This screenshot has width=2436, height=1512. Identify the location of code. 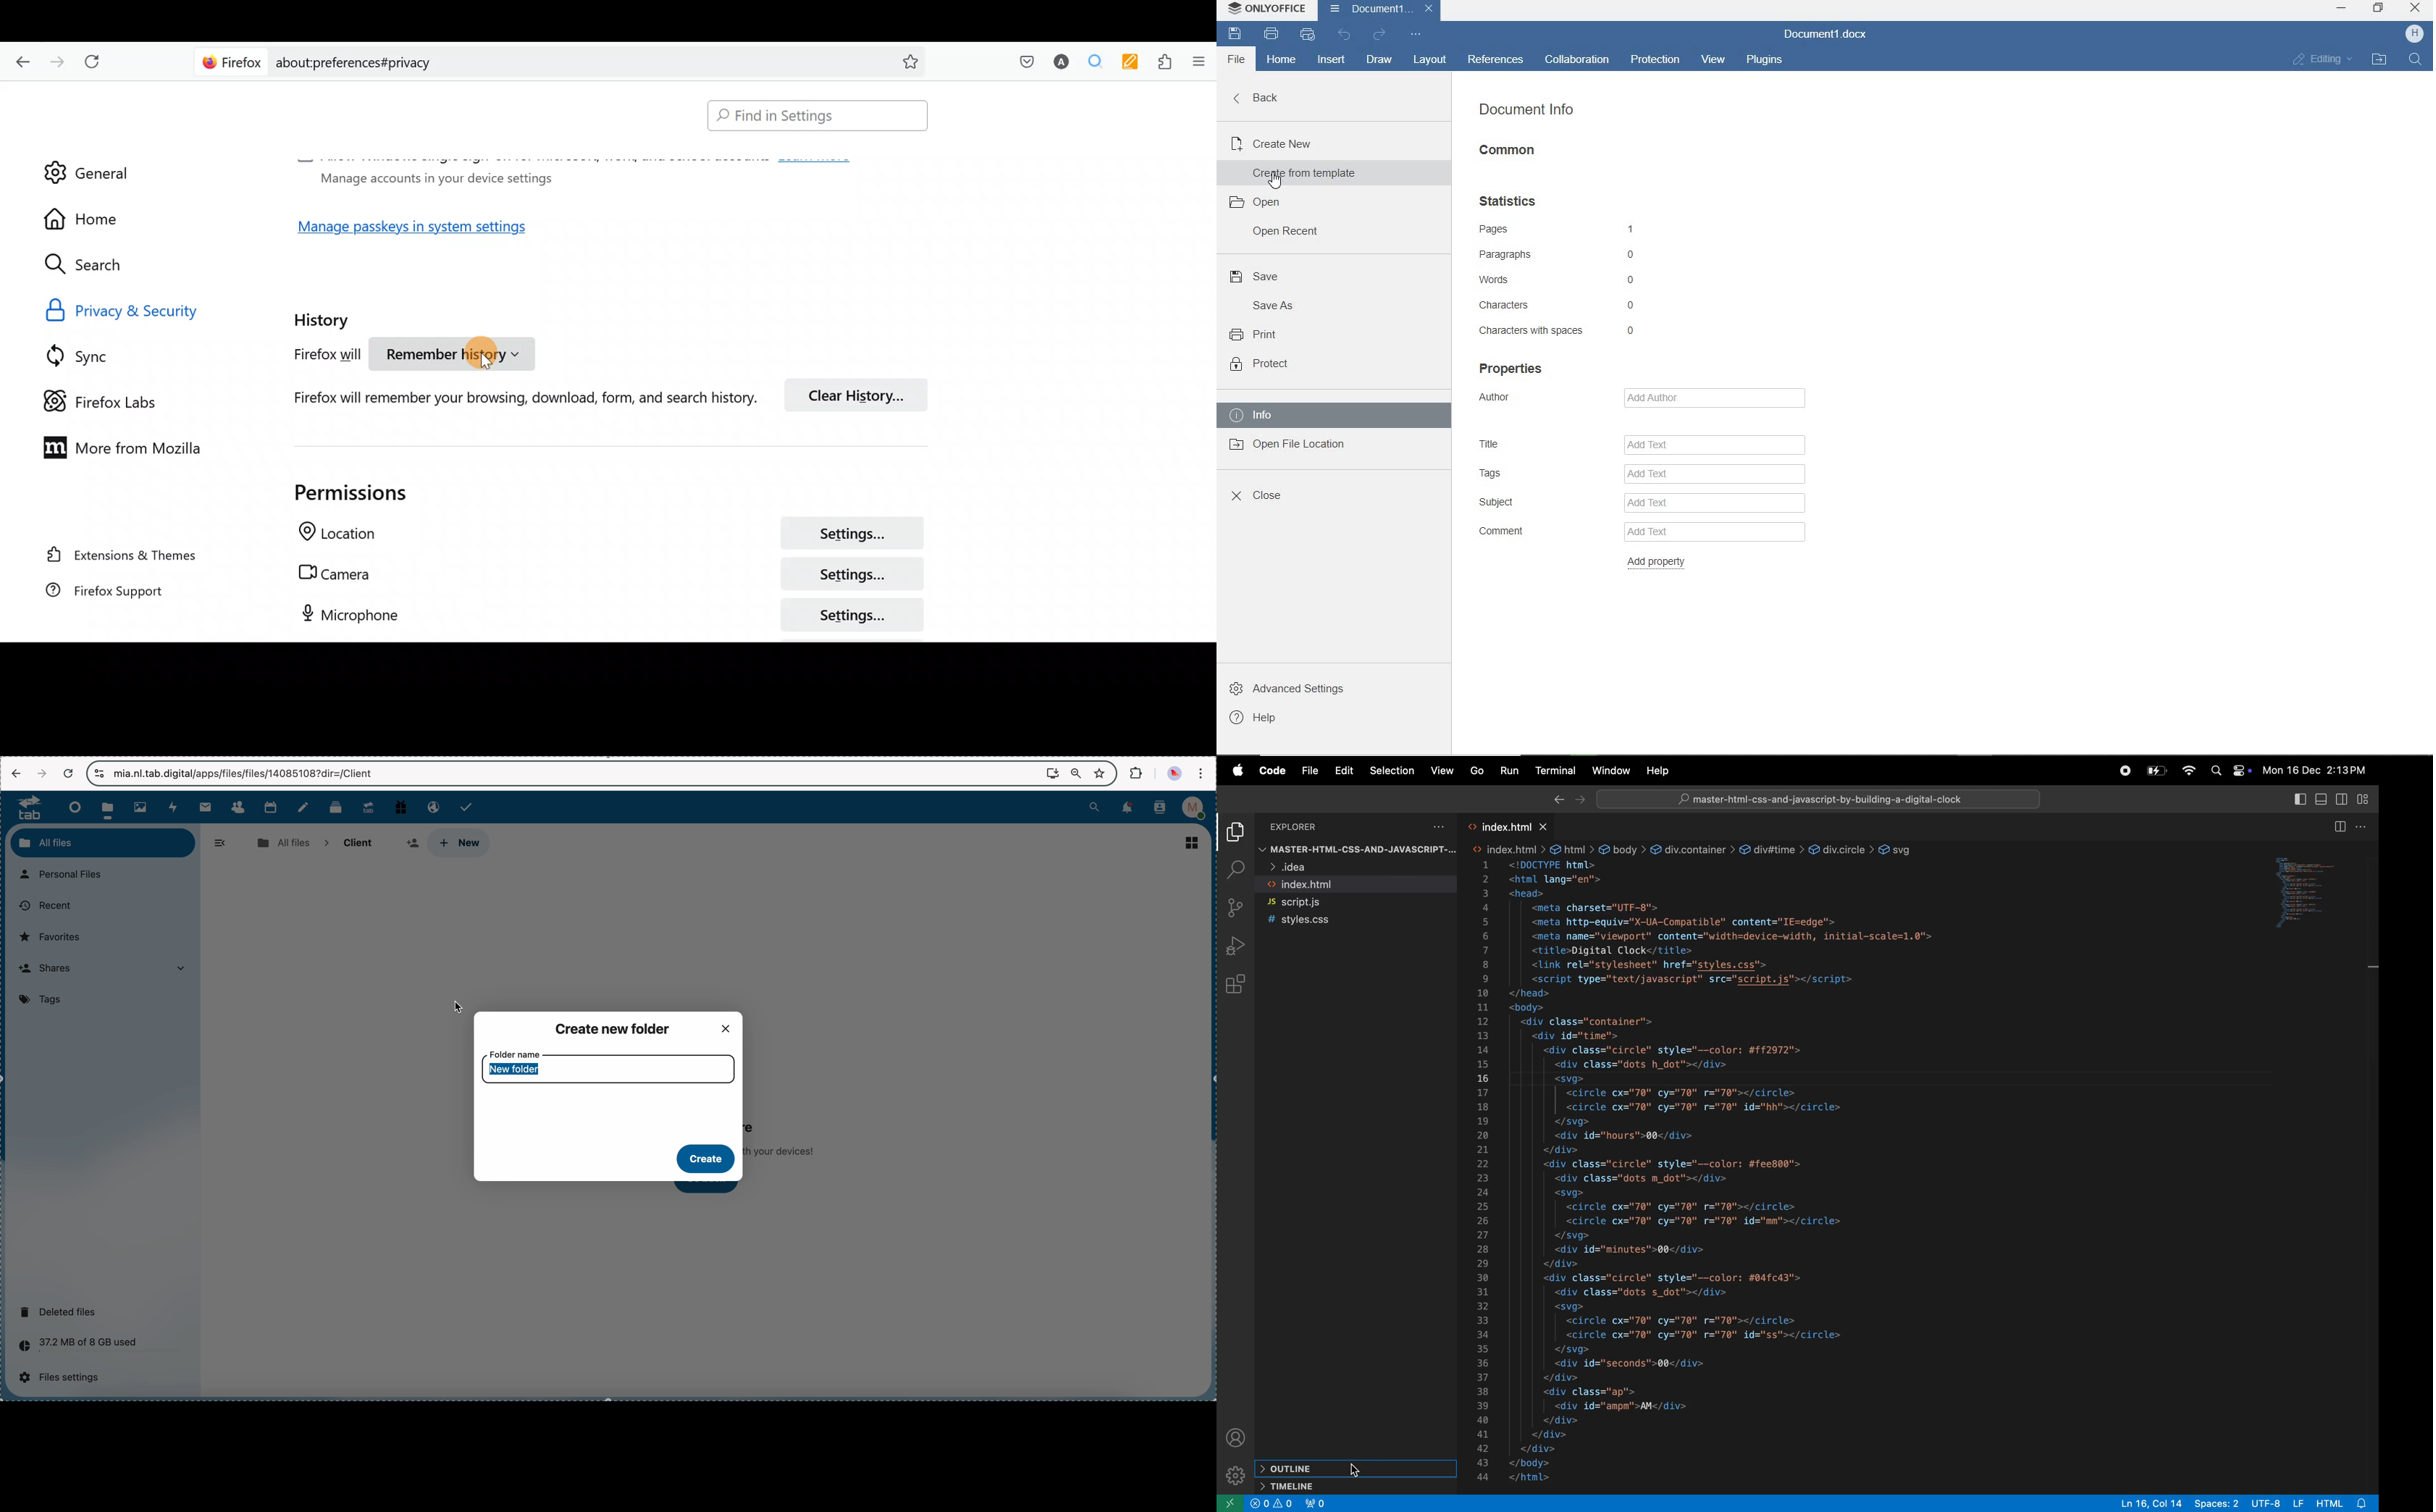
(1270, 771).